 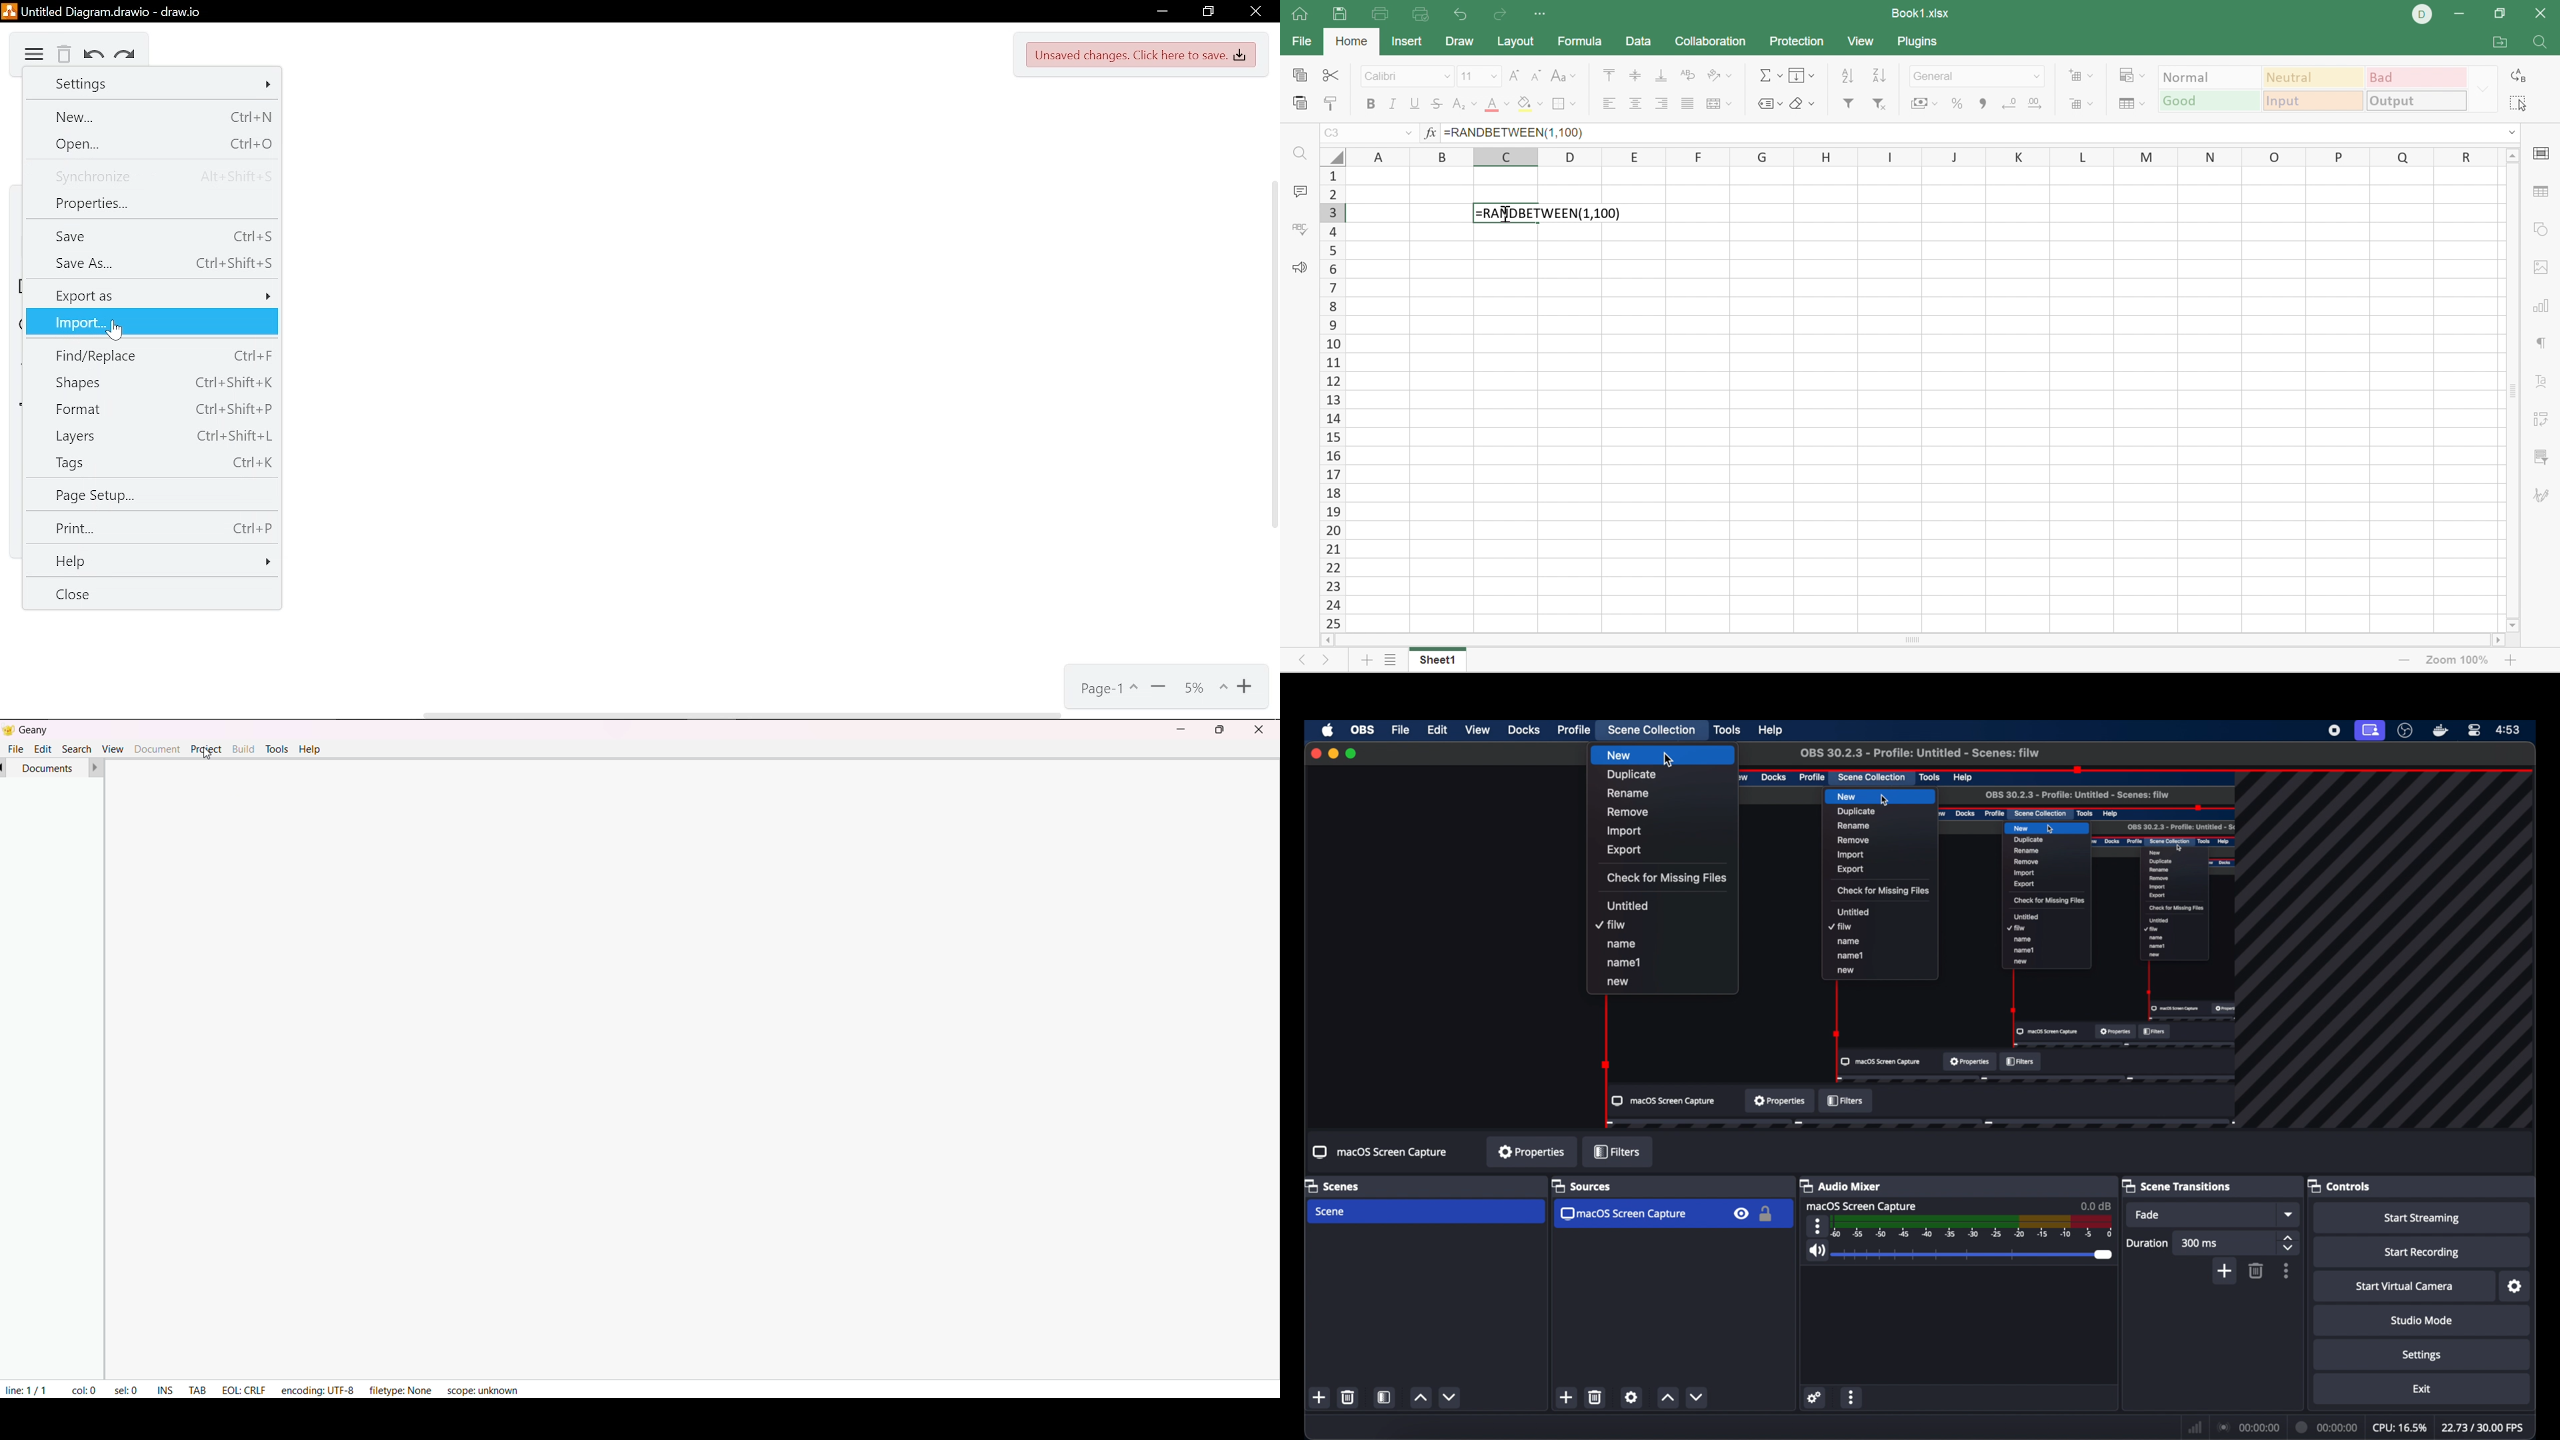 I want to click on Redo, so click(x=126, y=55).